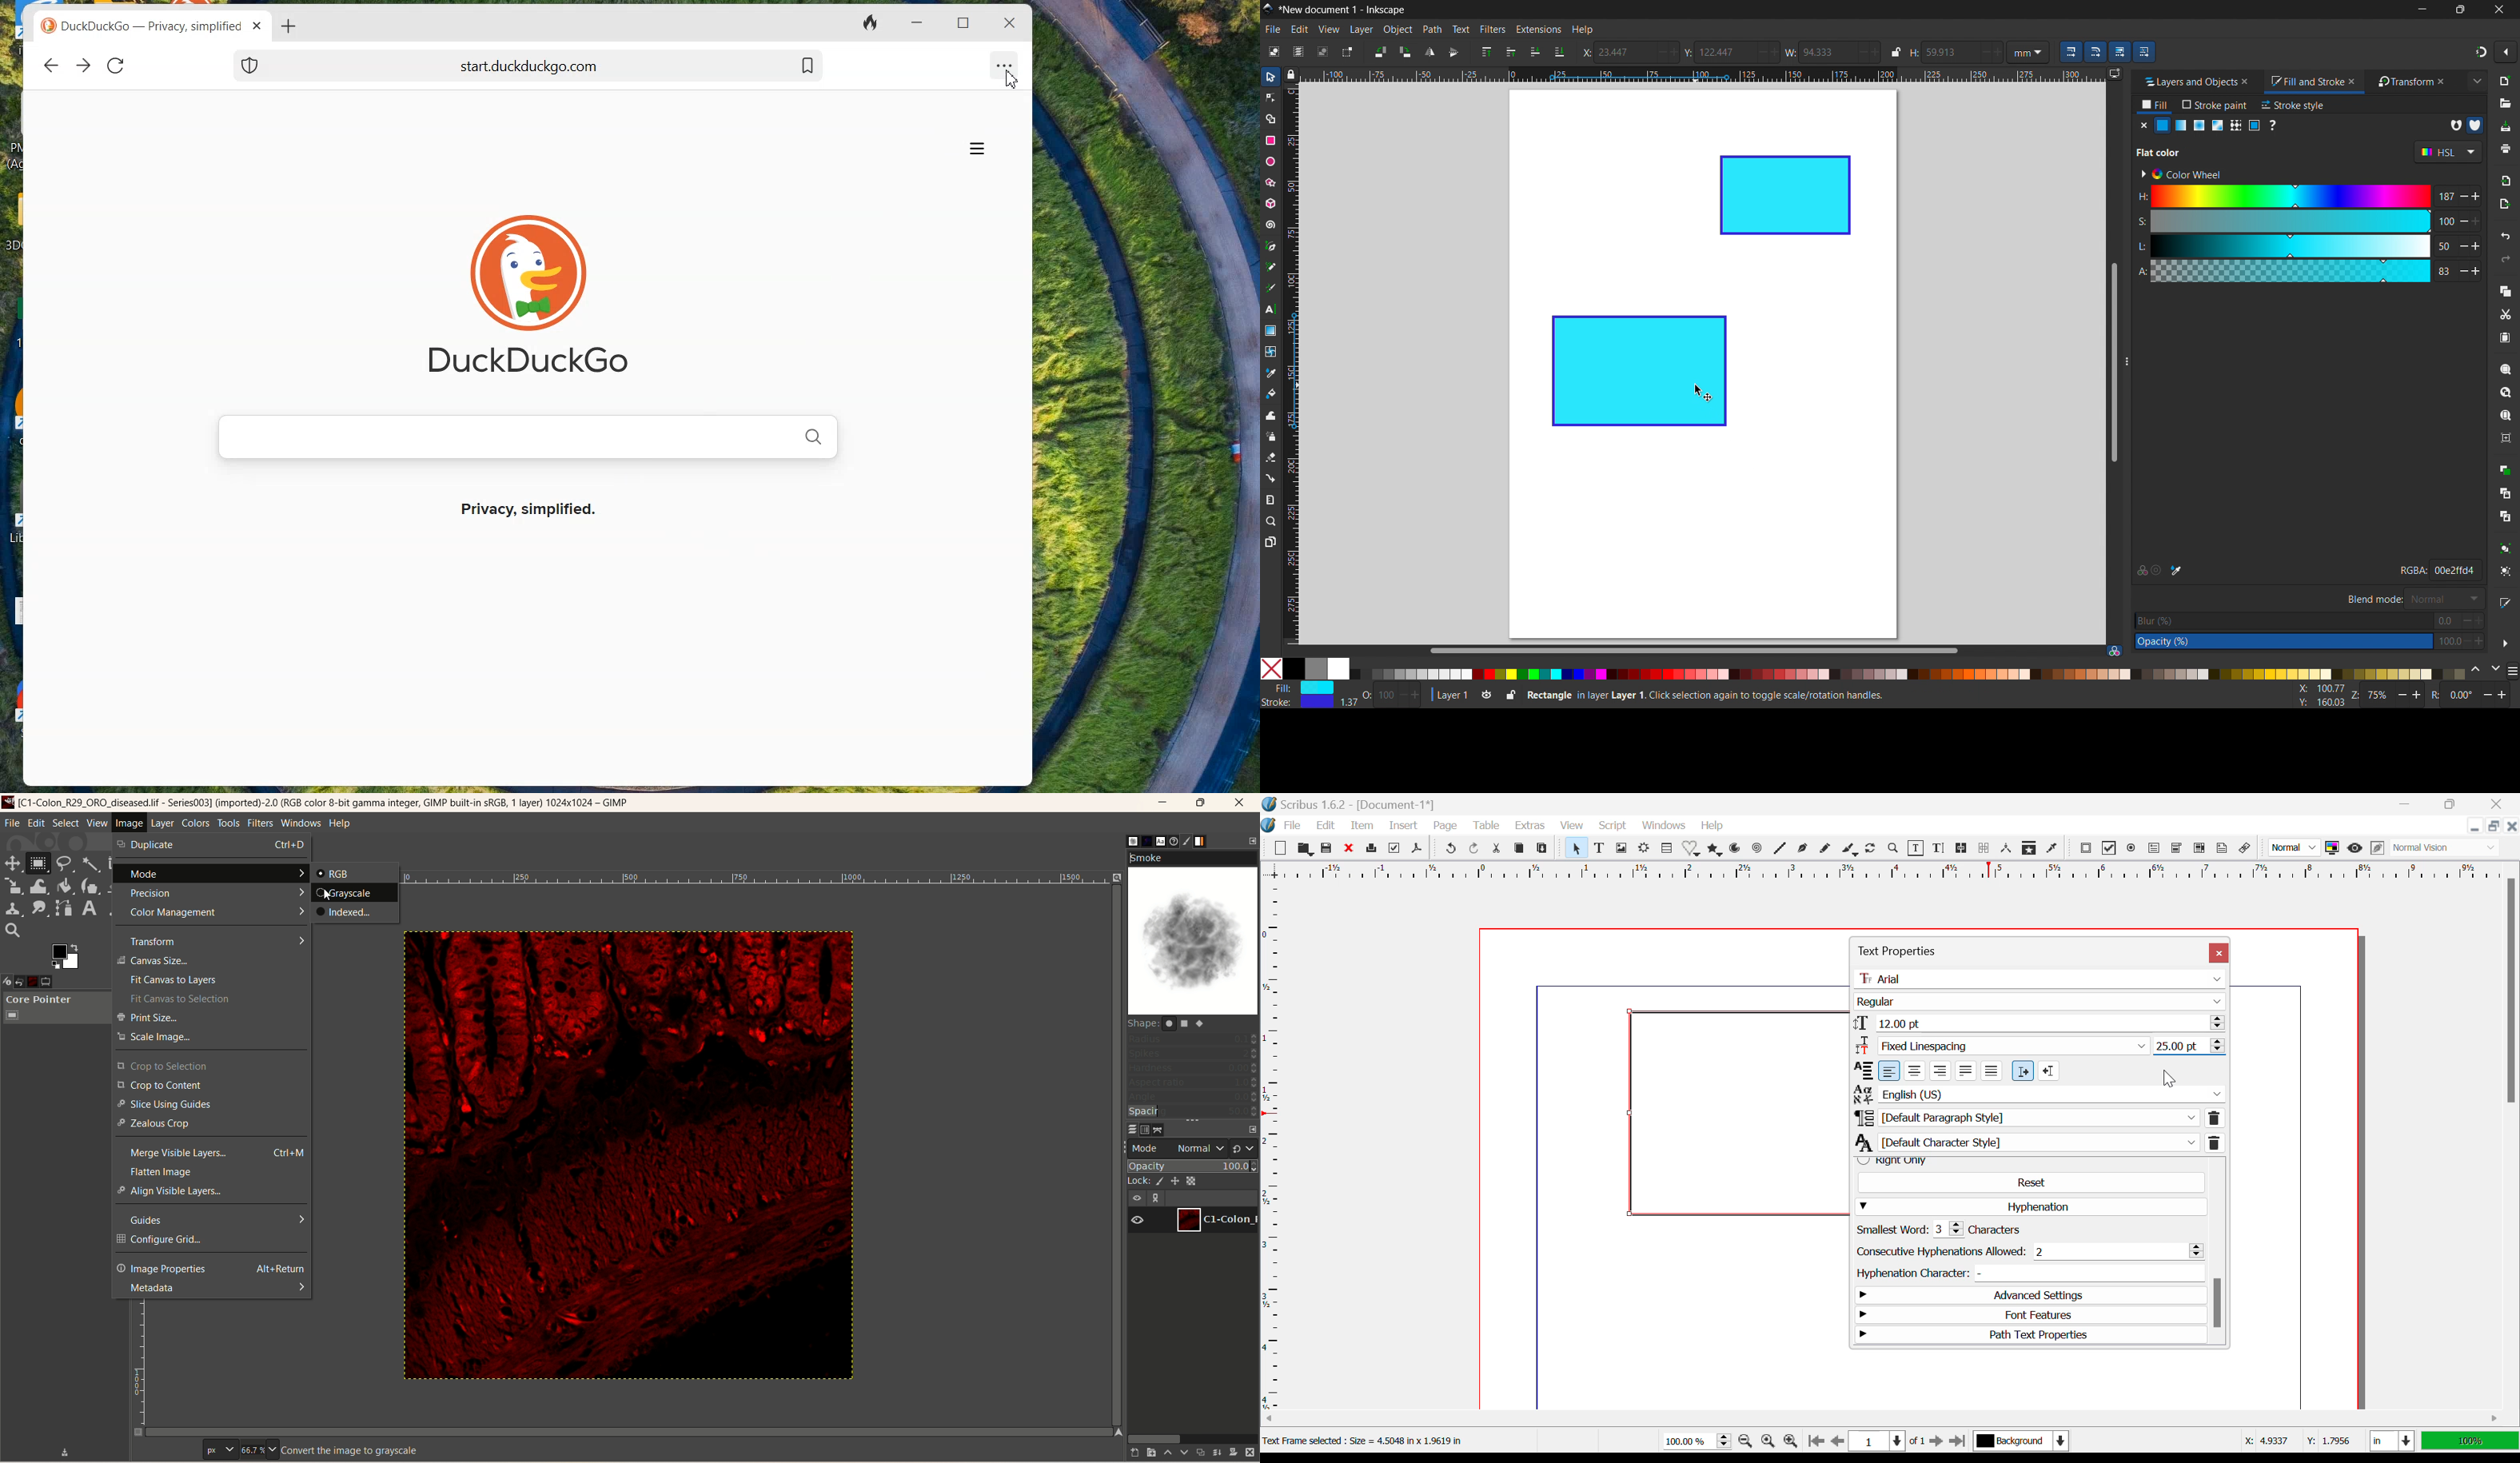 Image resolution: width=2520 pixels, height=1484 pixels. Describe the element at coordinates (2439, 570) in the screenshot. I see `RGBA: 00e2ffd4` at that location.